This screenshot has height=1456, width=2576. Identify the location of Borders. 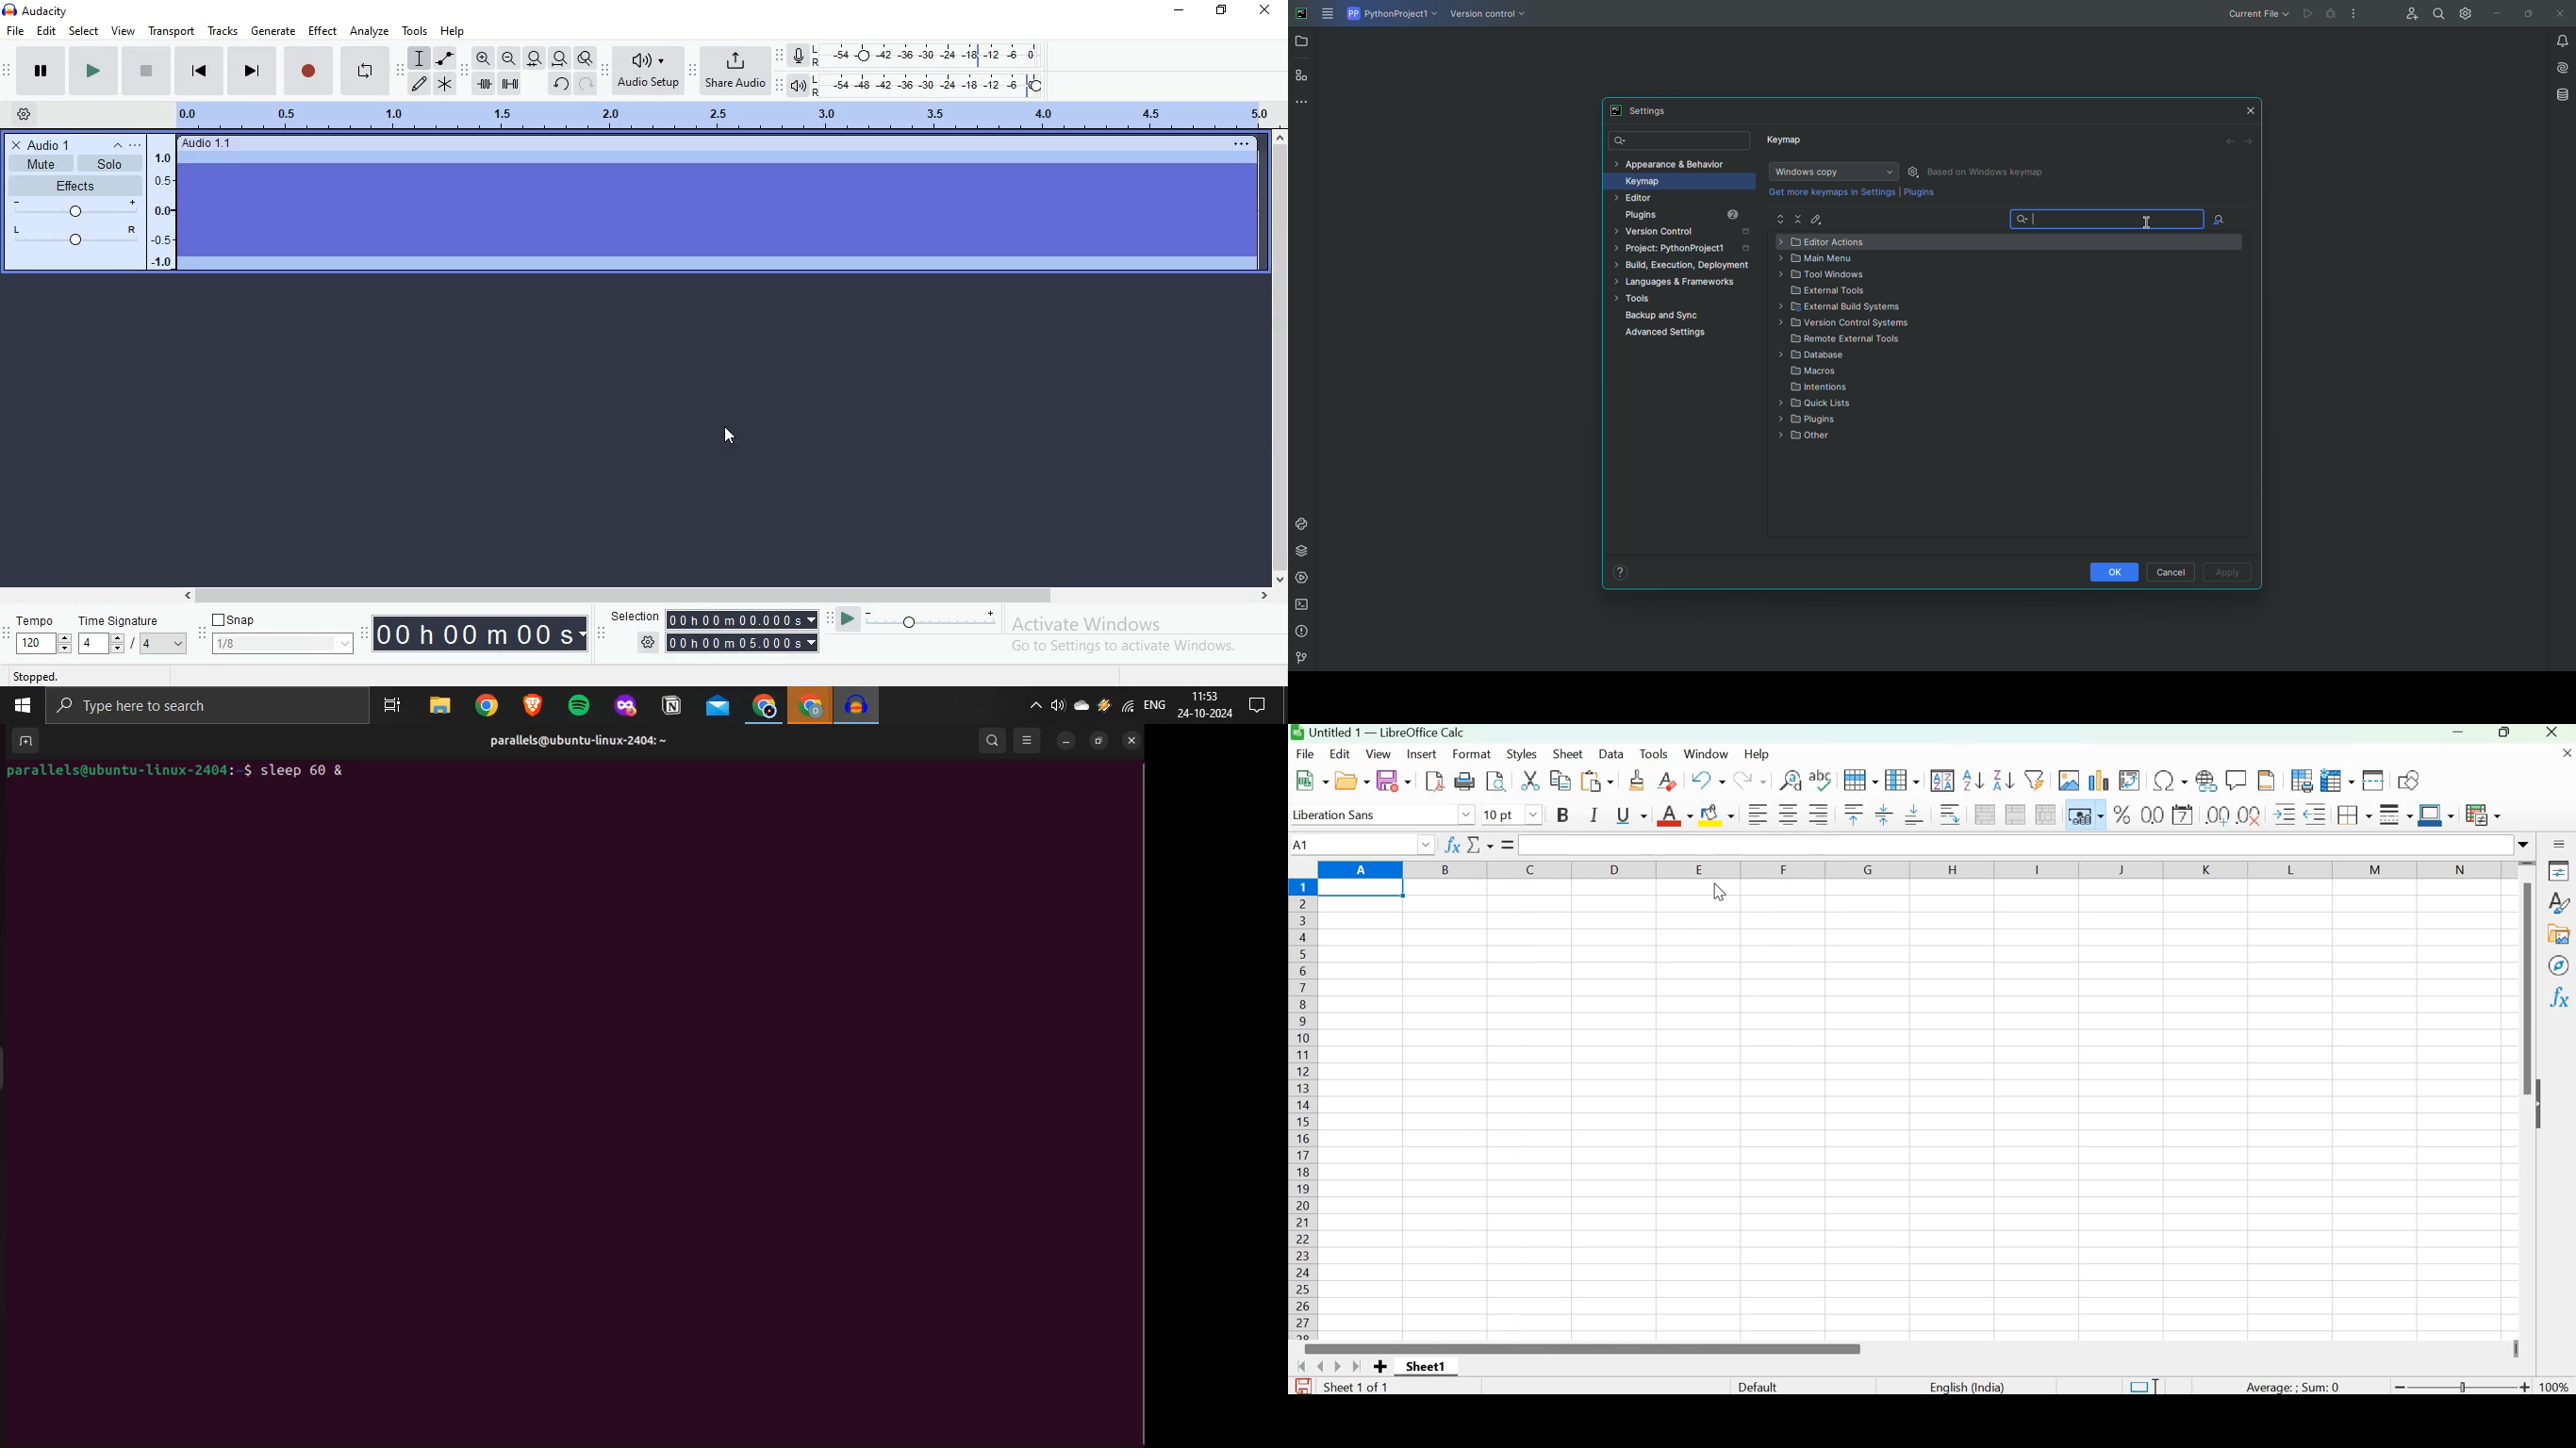
(2353, 814).